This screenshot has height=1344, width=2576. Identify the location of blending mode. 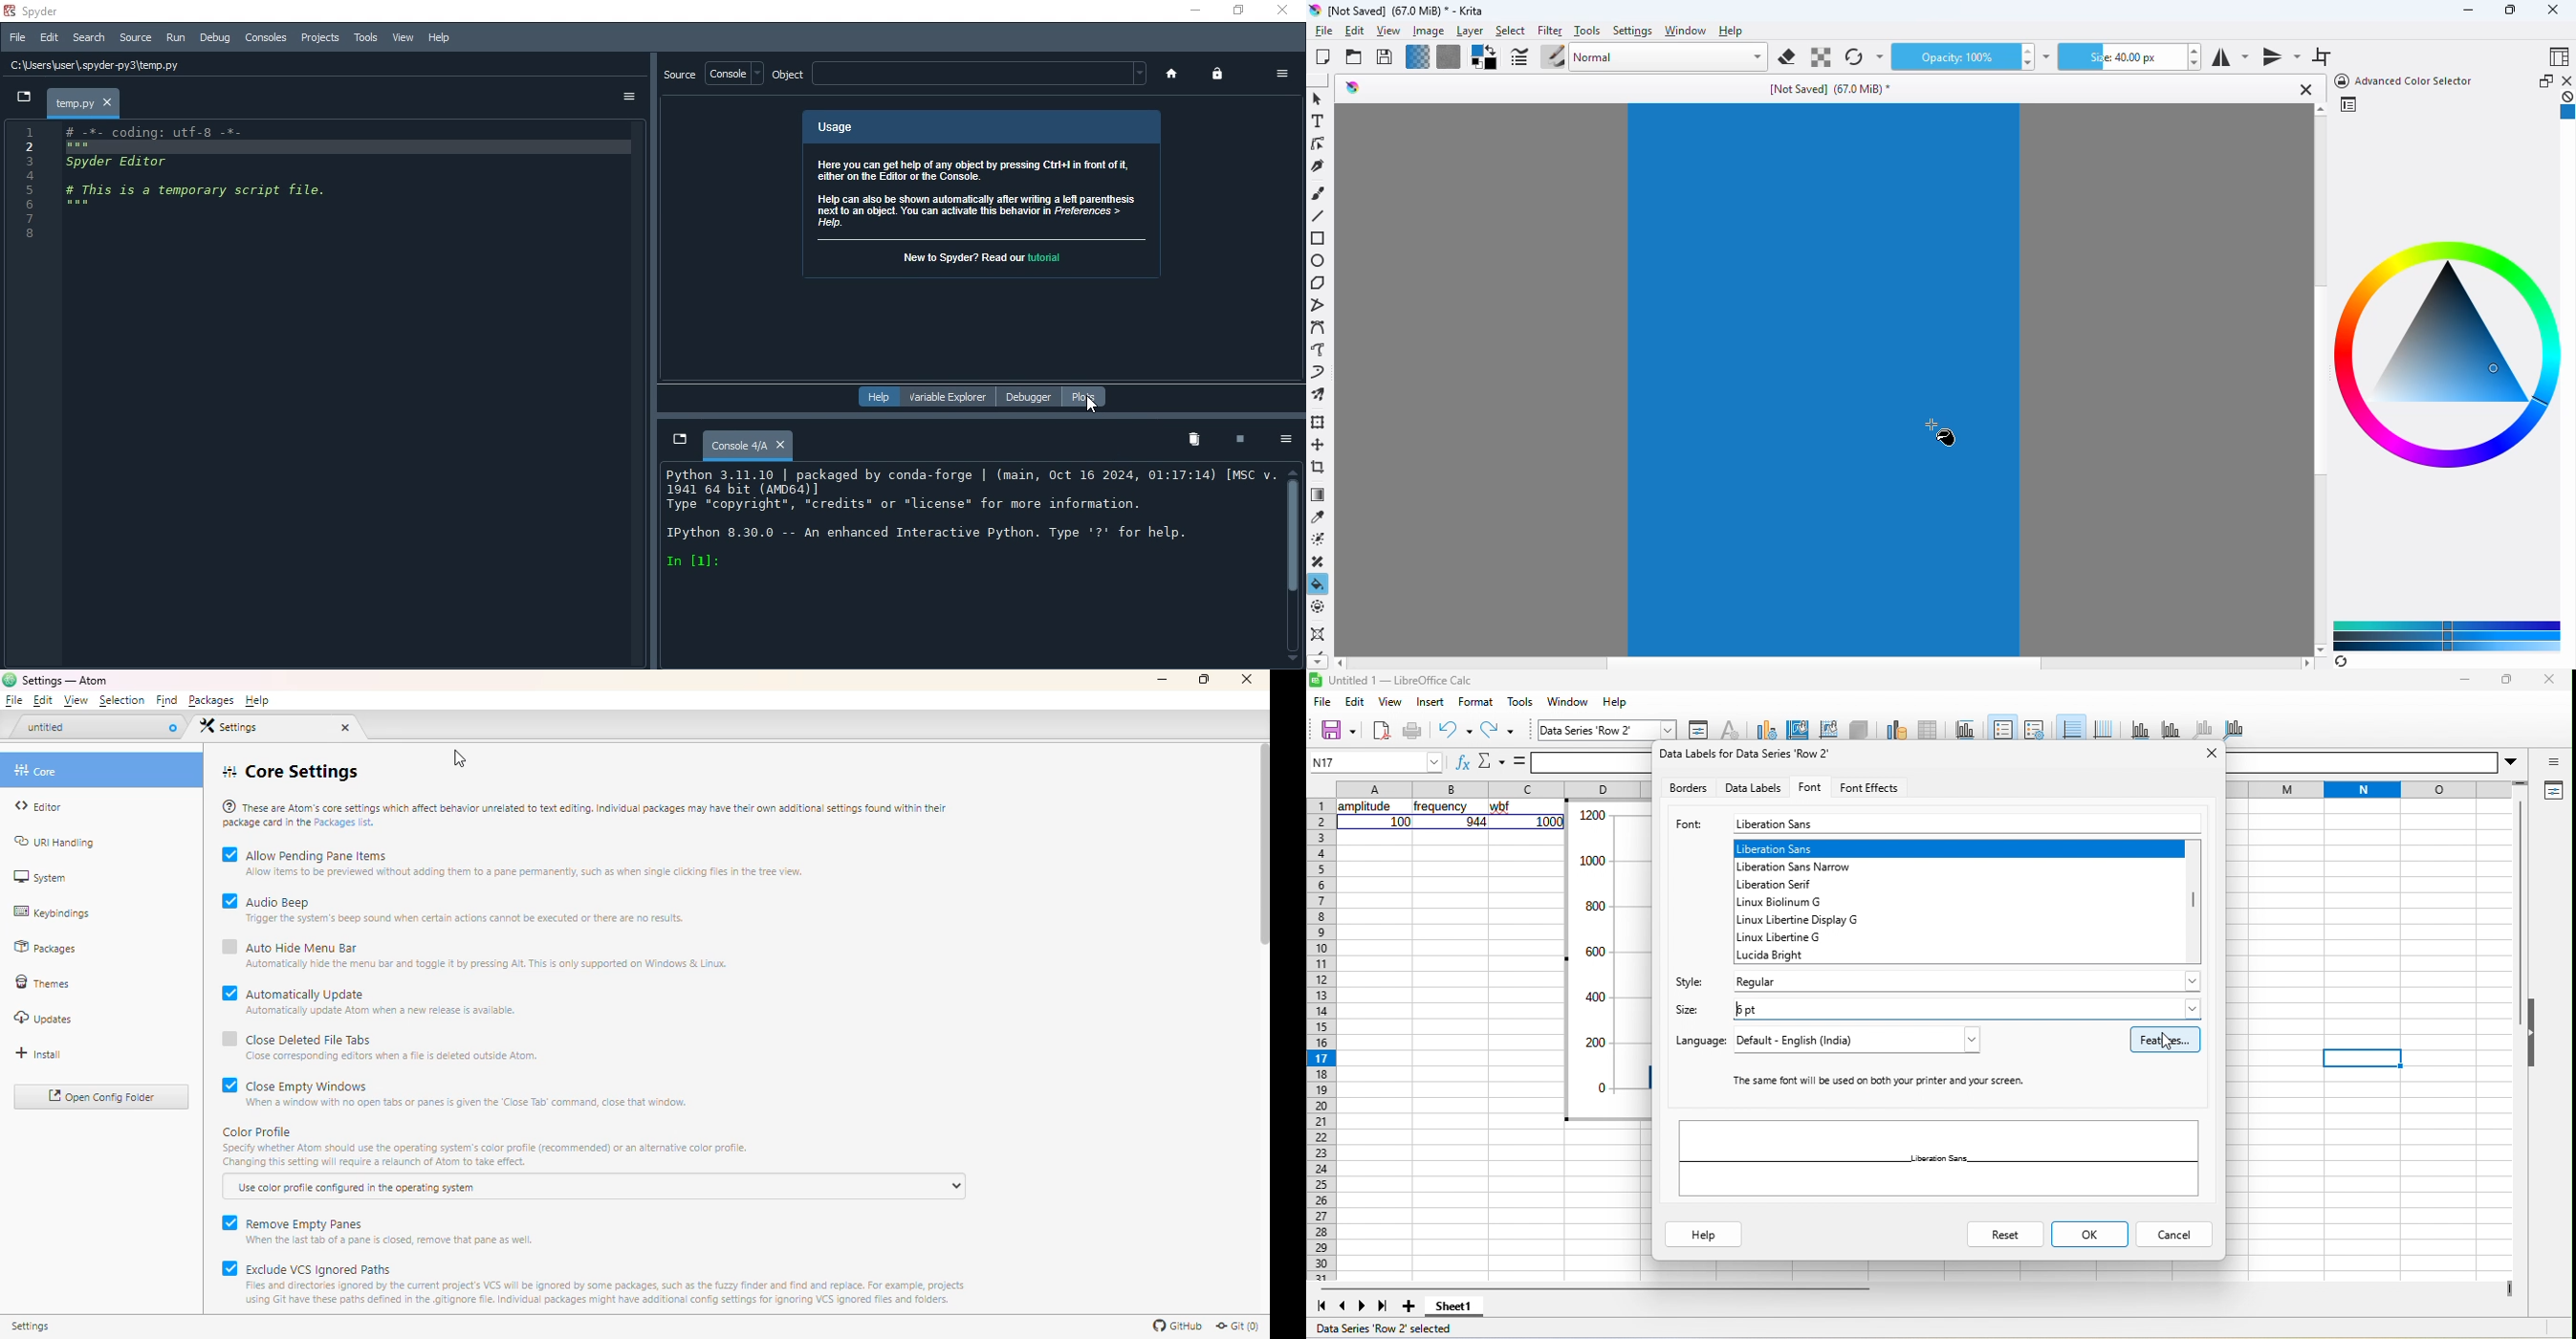
(1670, 58).